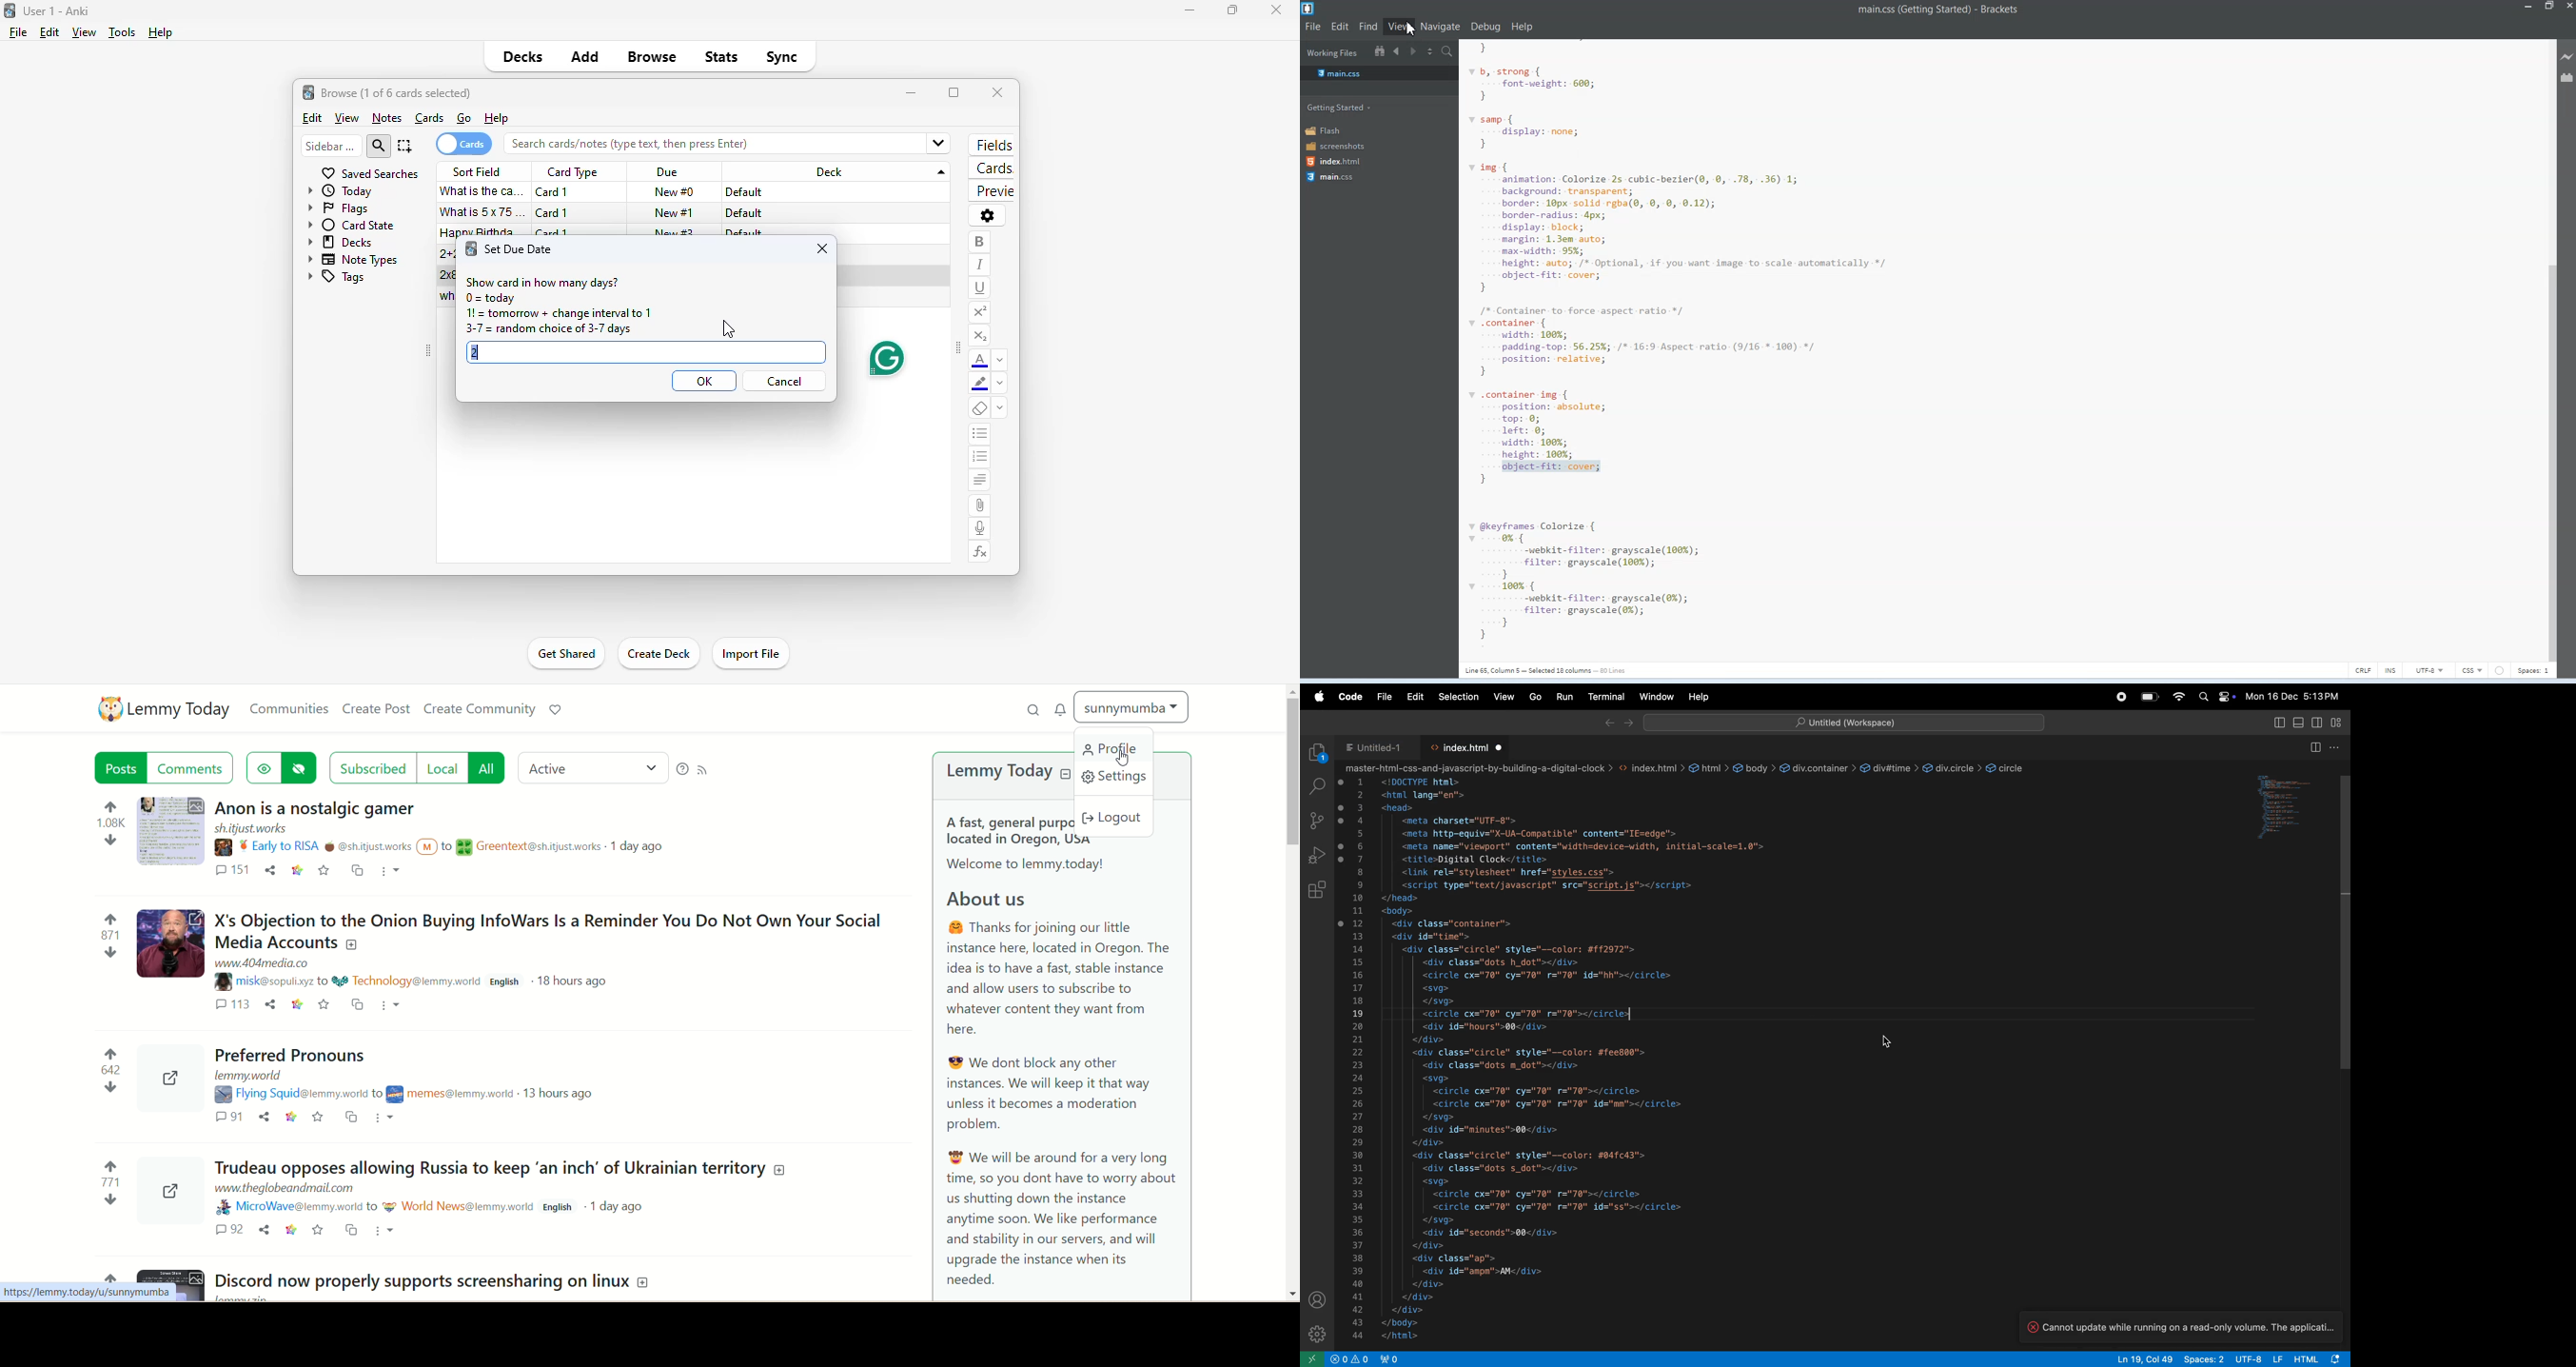  I want to click on edit, so click(311, 118).